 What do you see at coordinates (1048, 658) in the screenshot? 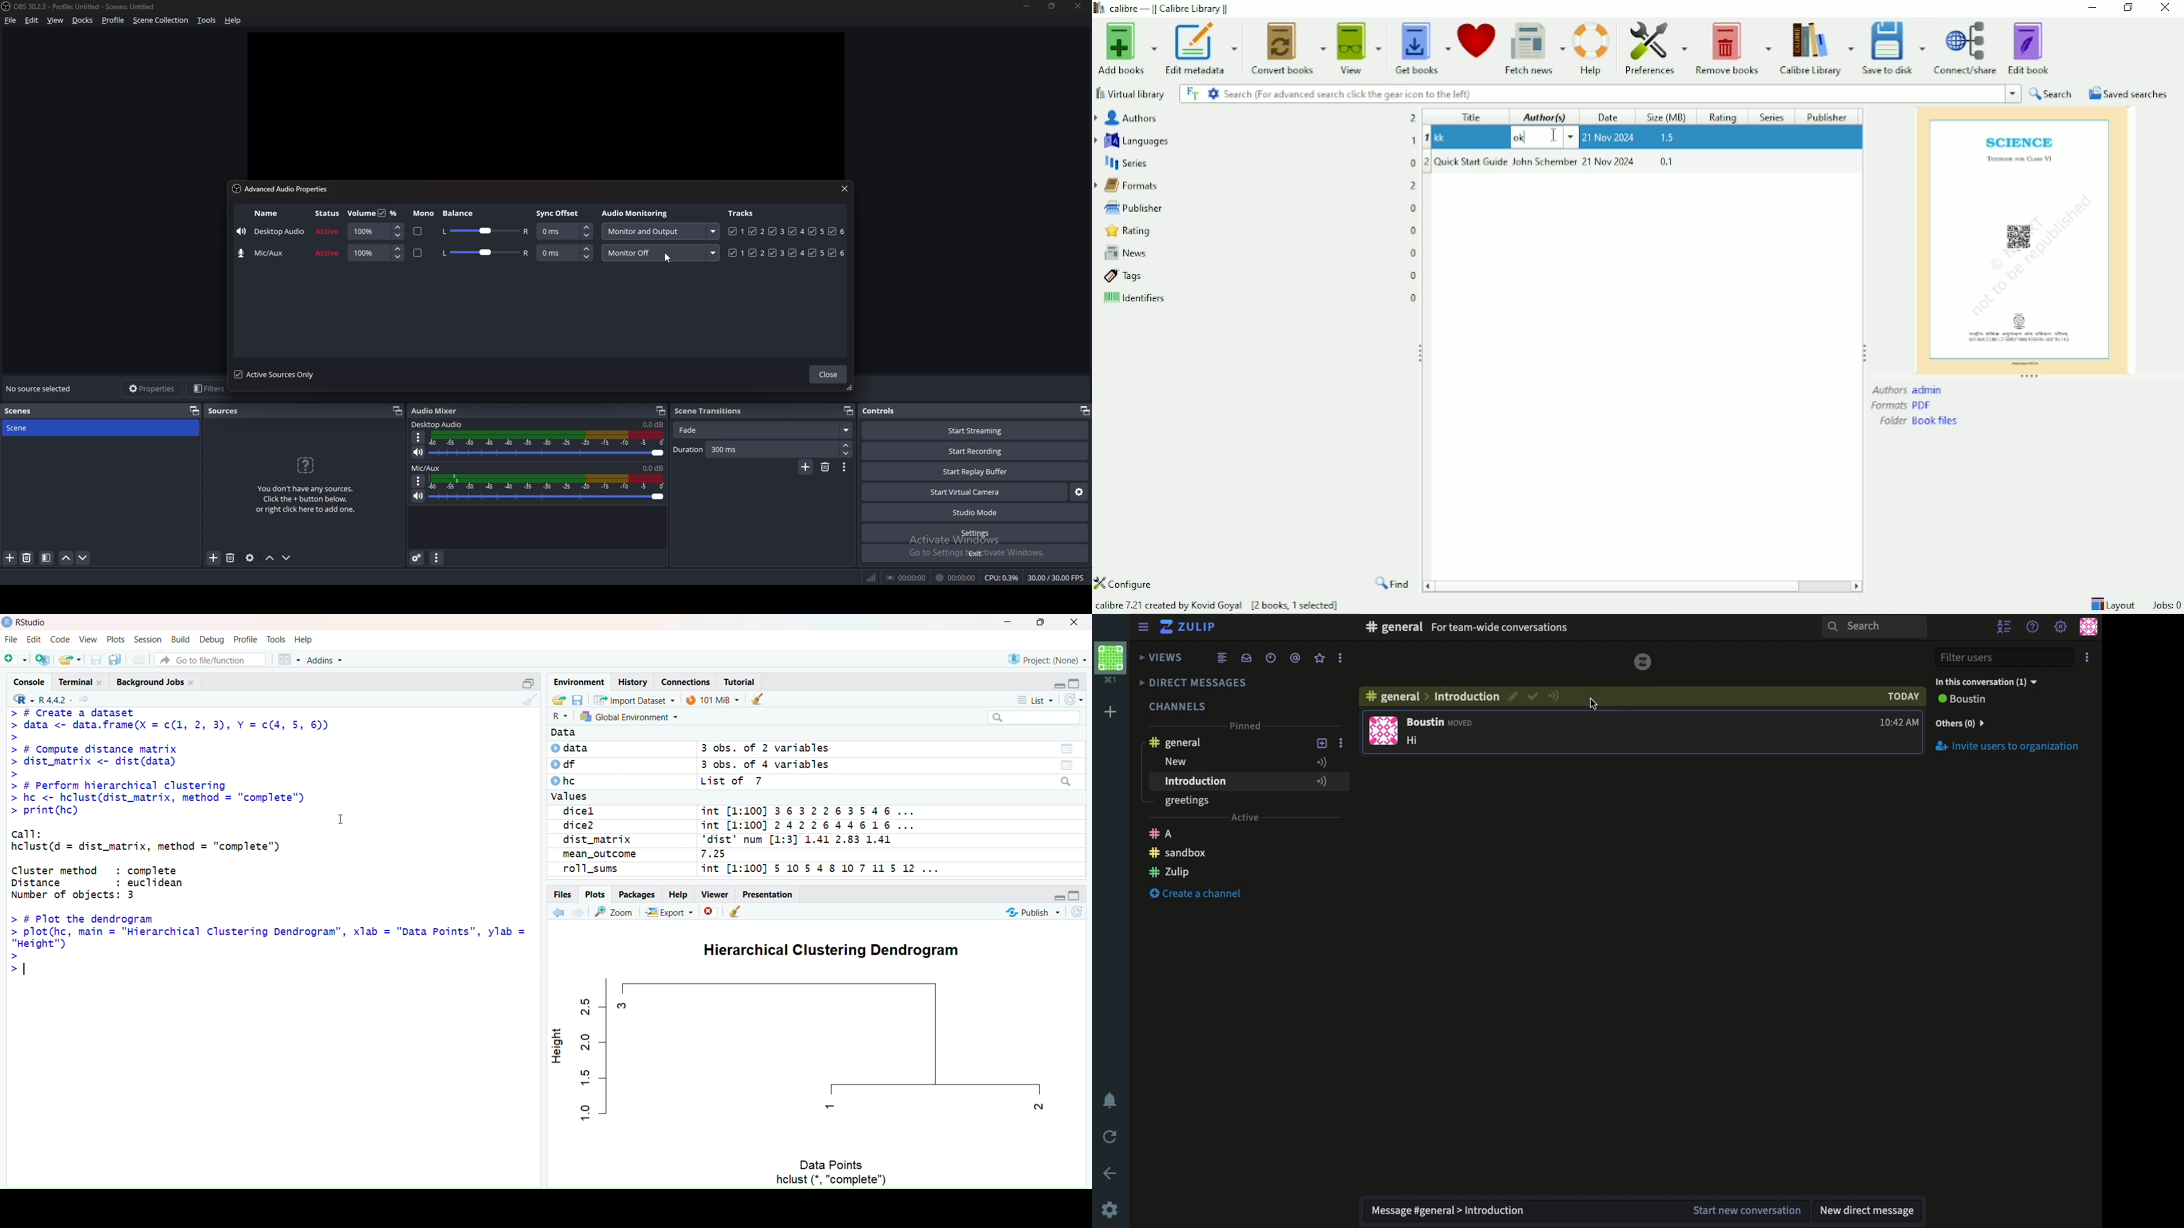
I see `Project (Note)` at bounding box center [1048, 658].